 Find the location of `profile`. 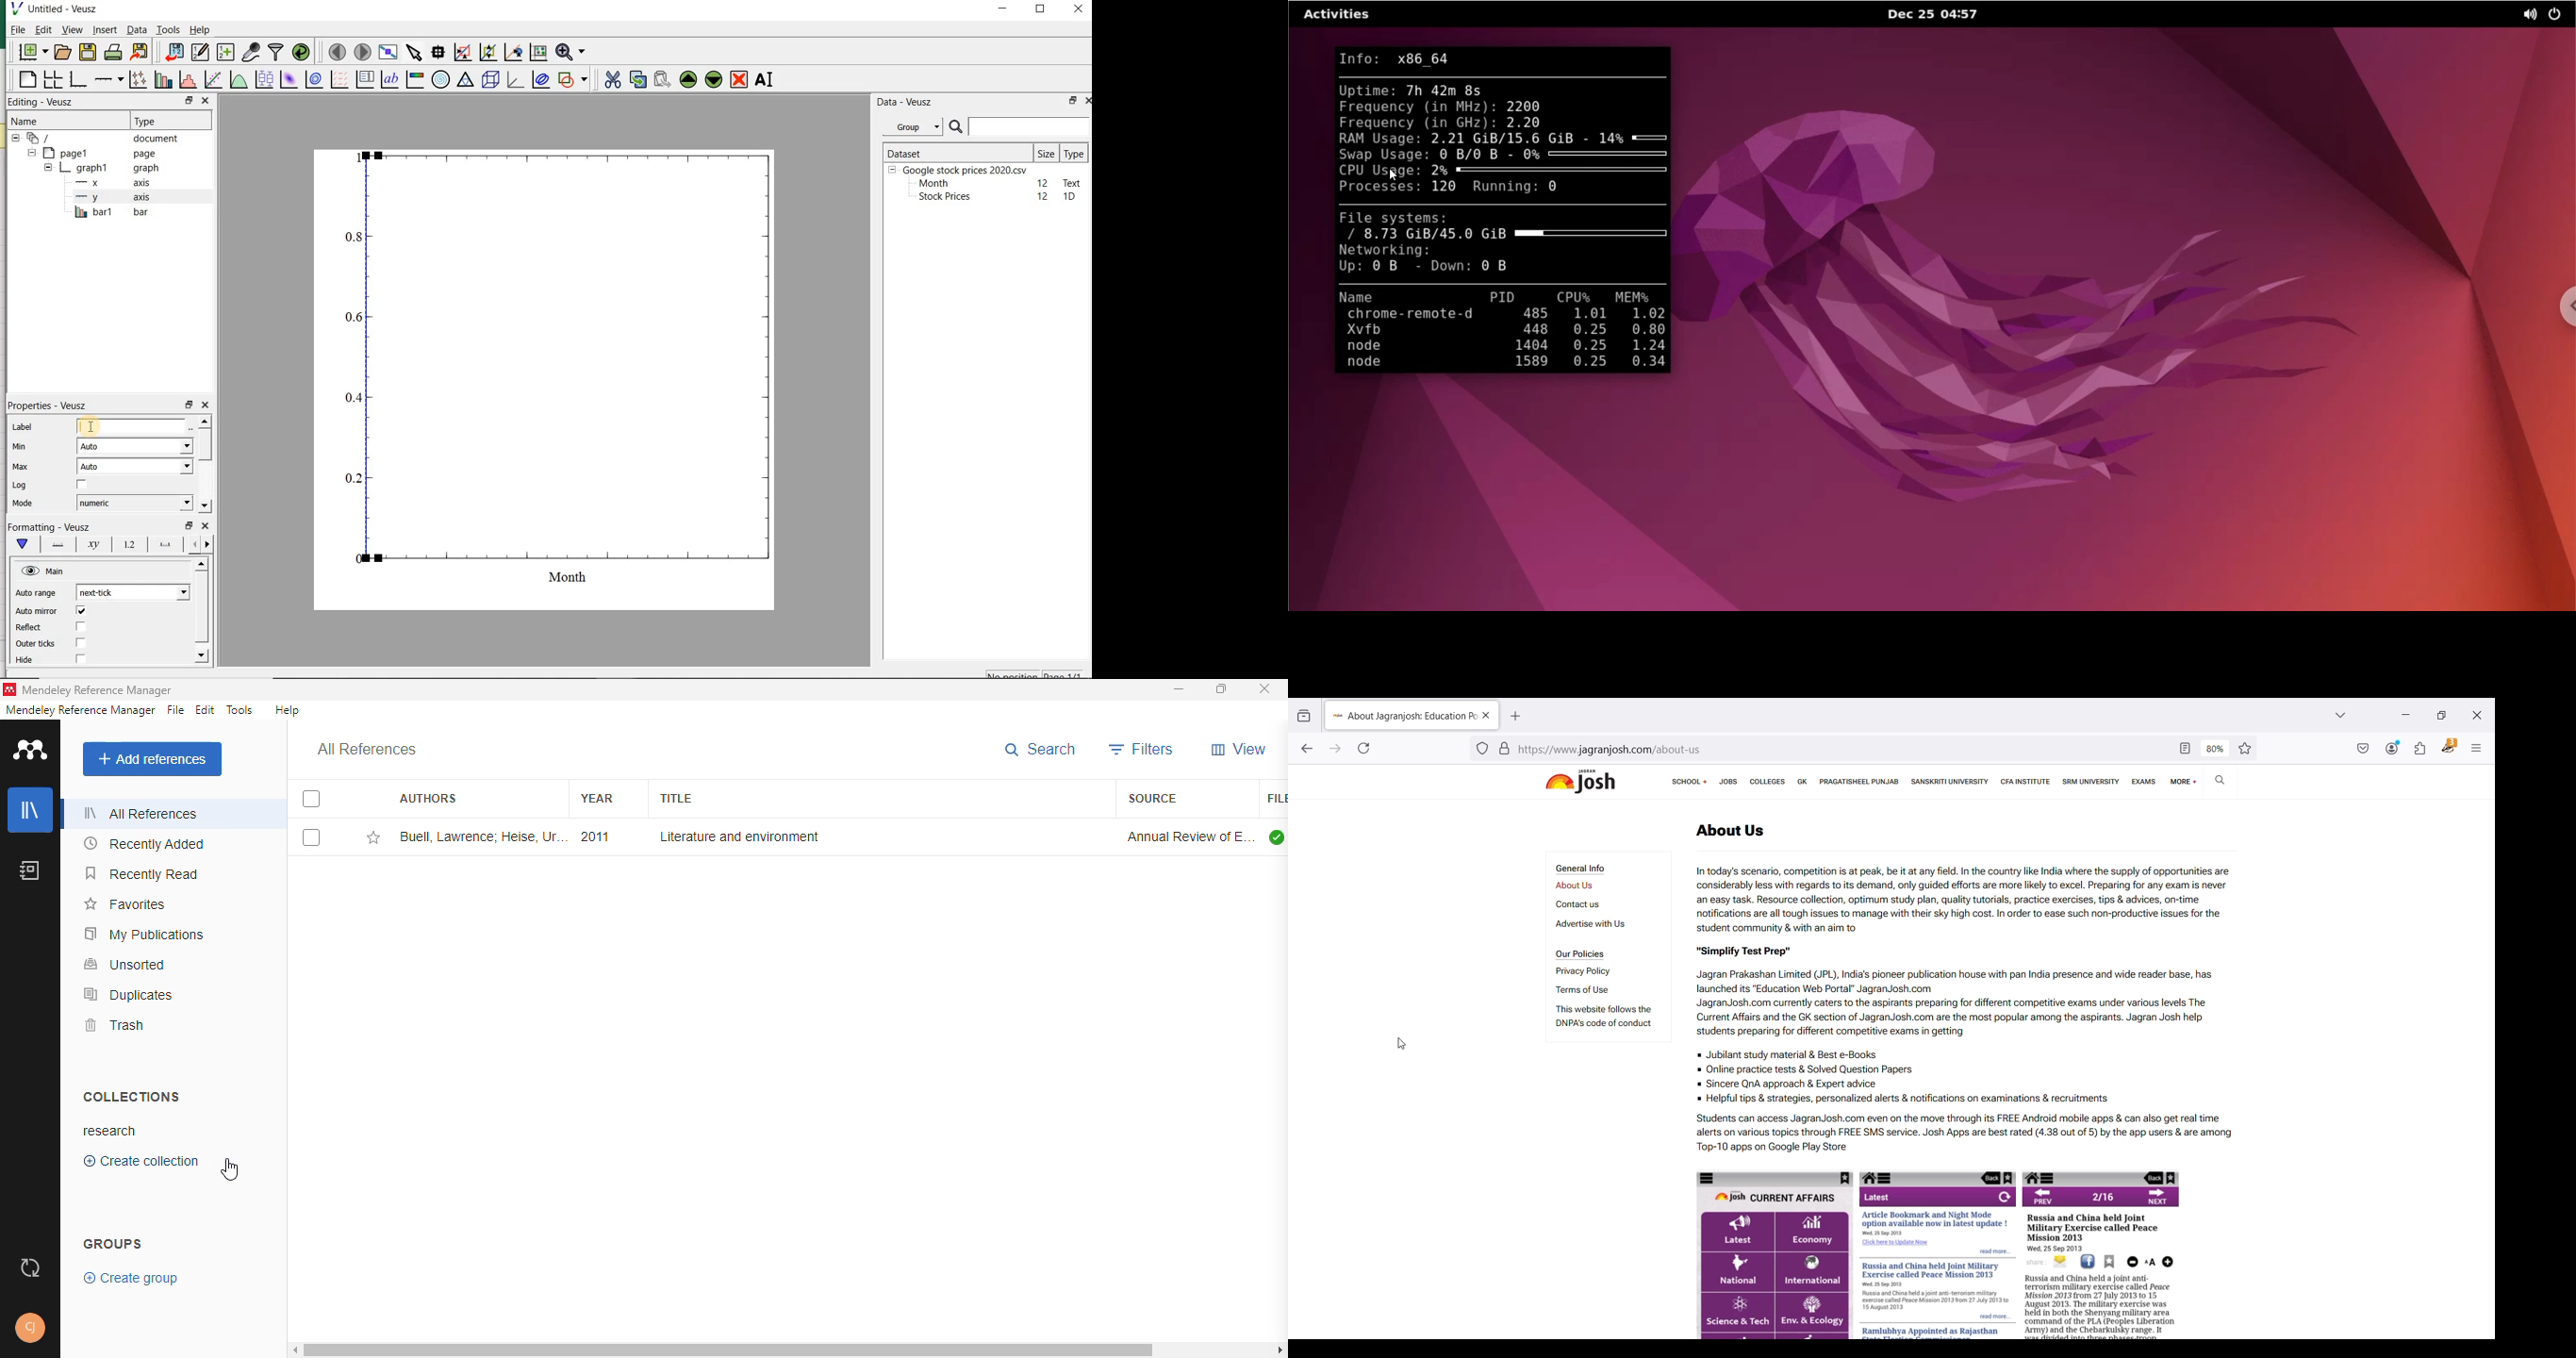

profile is located at coordinates (30, 1328).